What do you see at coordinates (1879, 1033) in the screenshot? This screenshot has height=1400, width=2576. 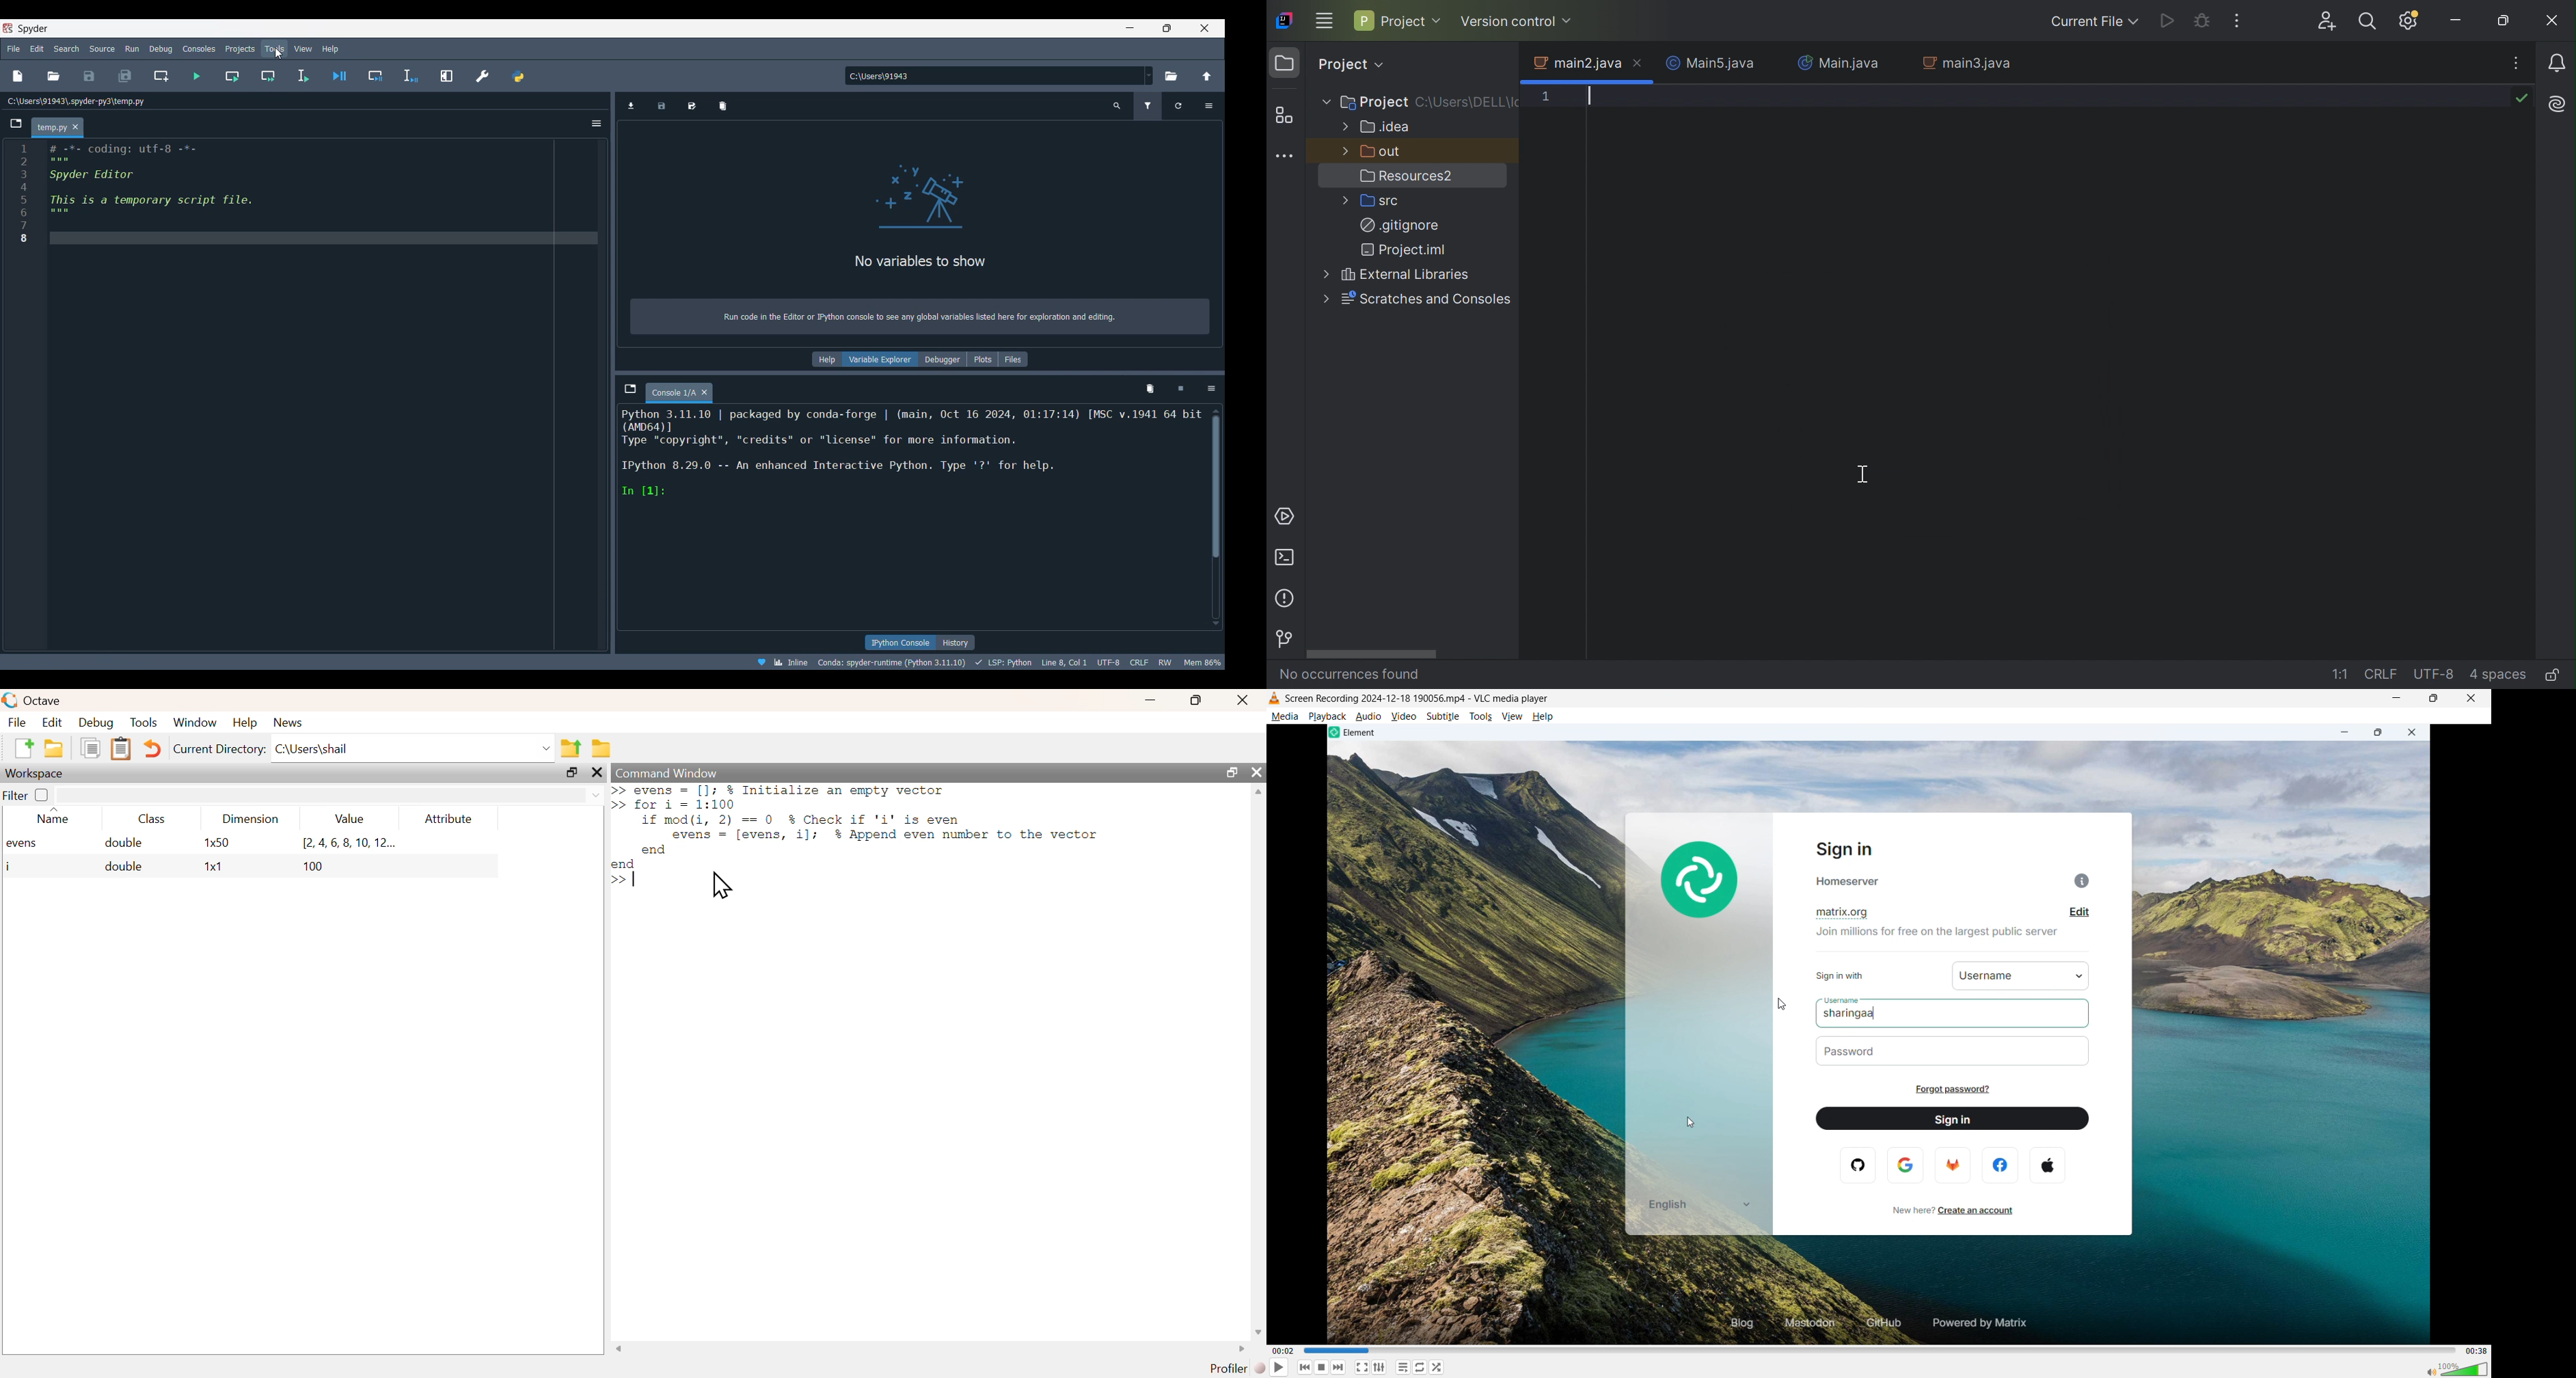 I see `video playback` at bounding box center [1879, 1033].